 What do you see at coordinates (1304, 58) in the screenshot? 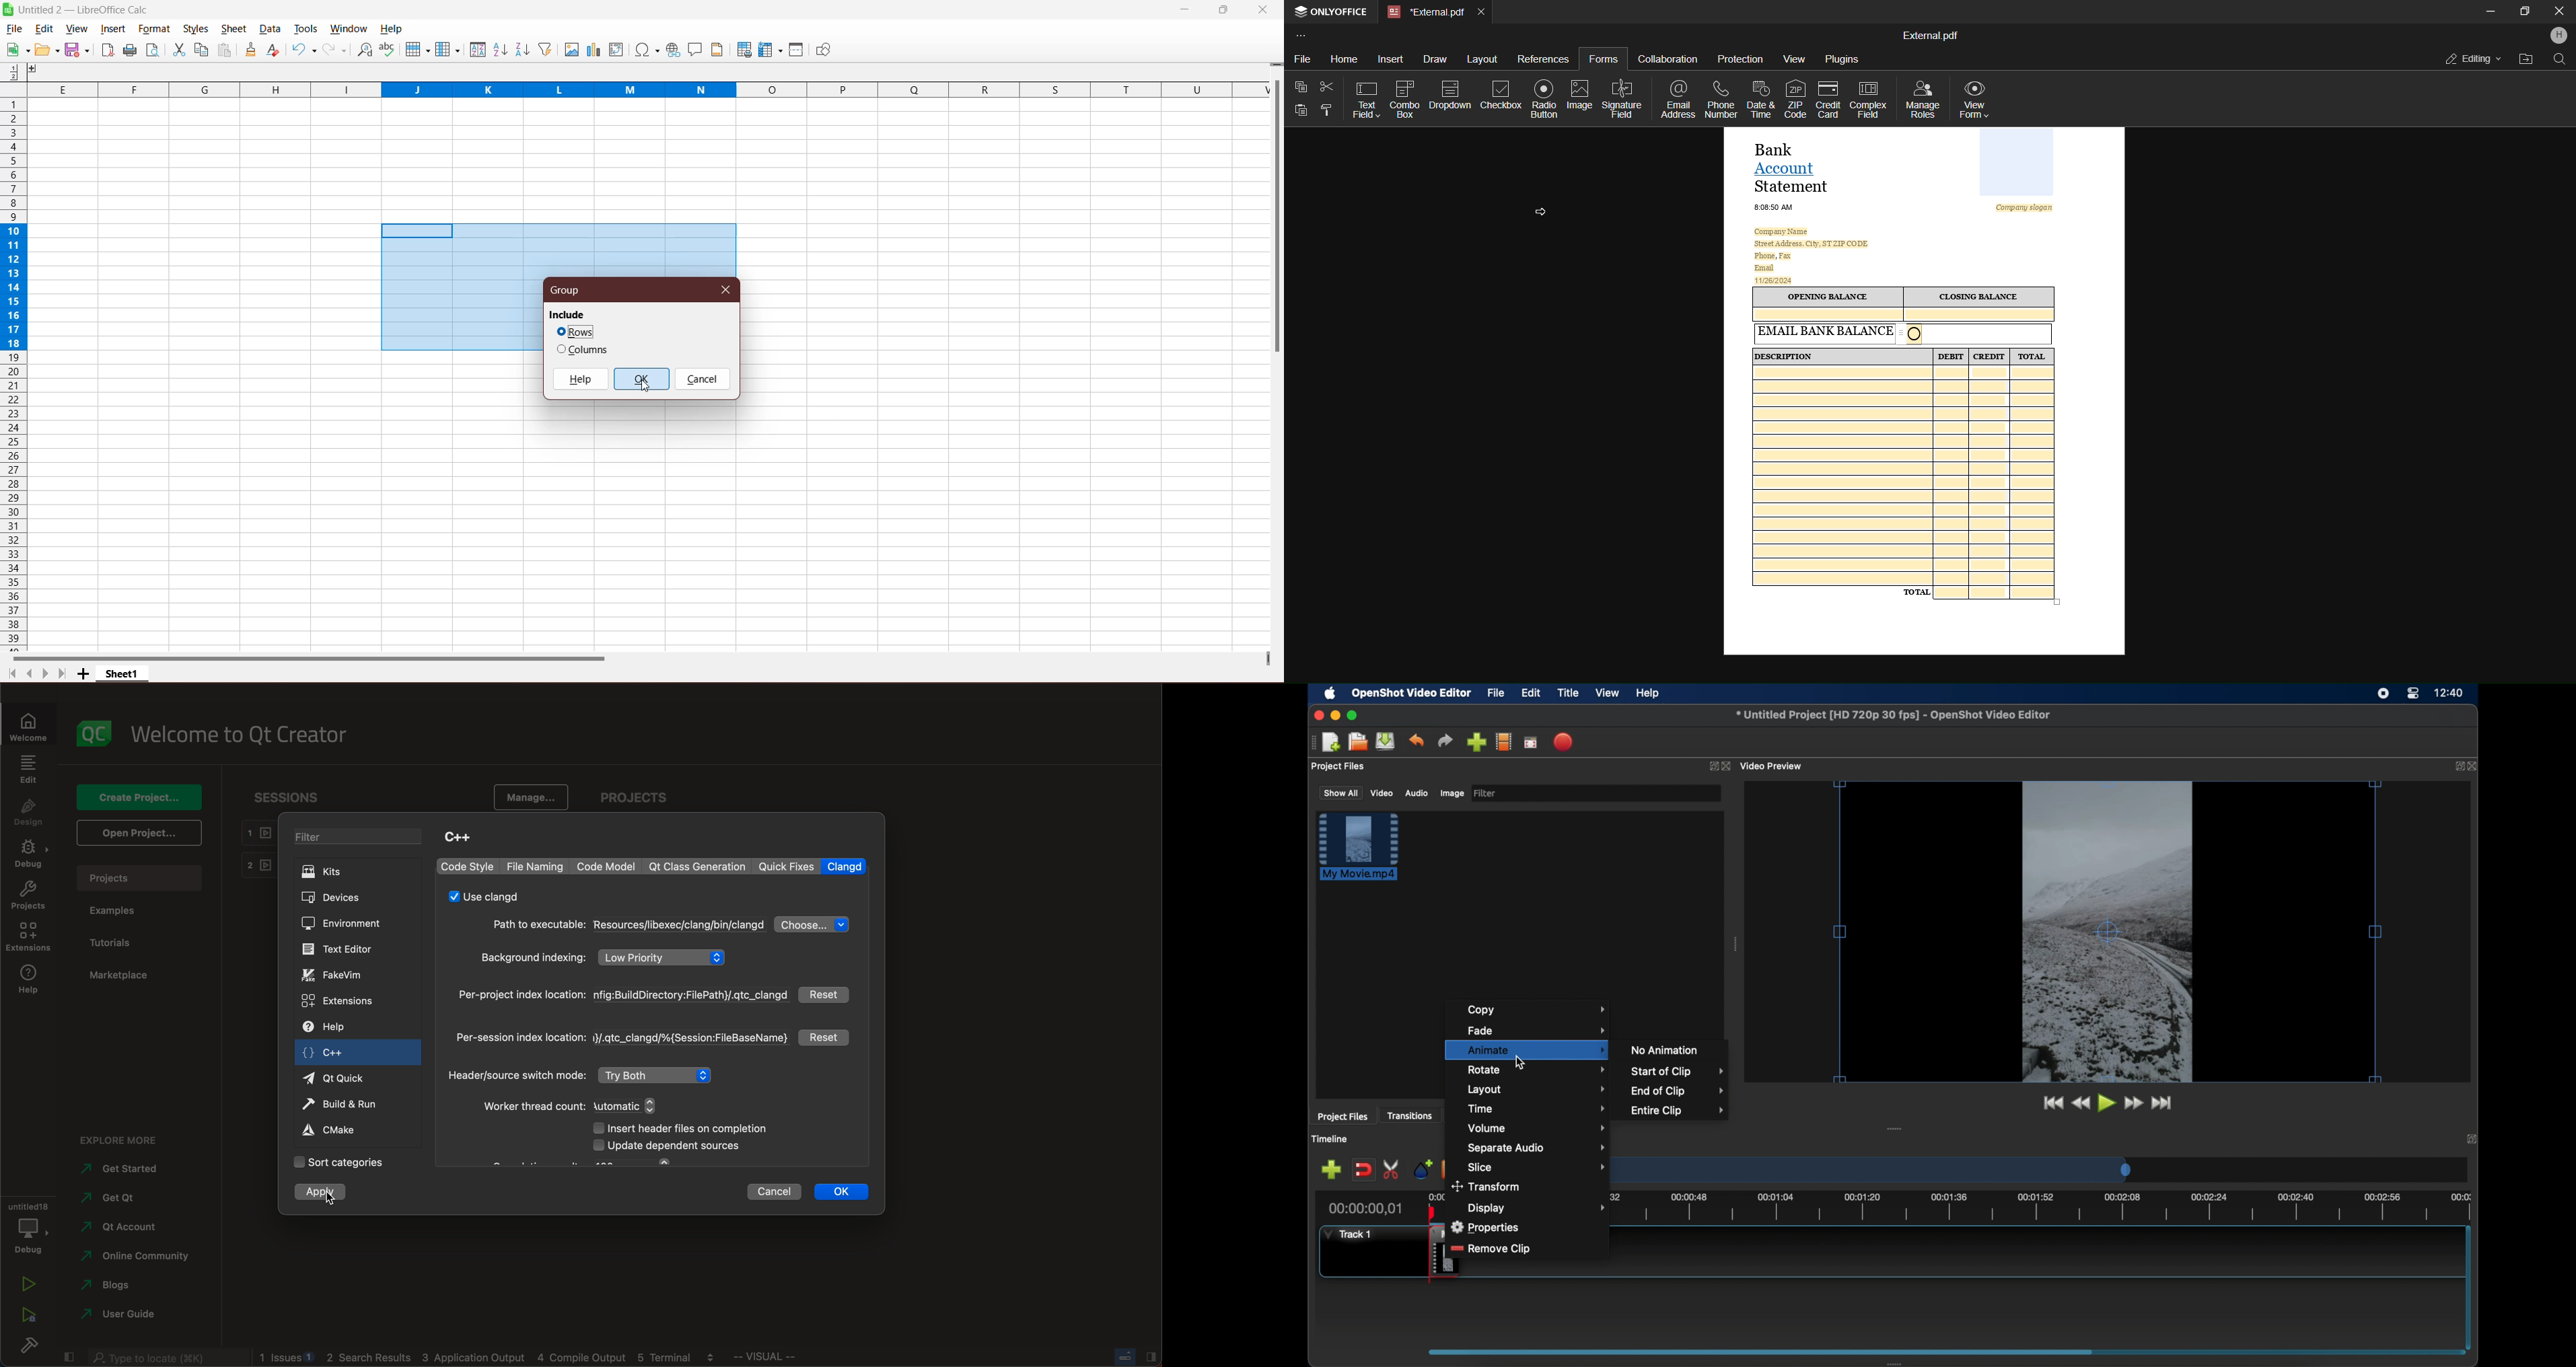
I see `file` at bounding box center [1304, 58].